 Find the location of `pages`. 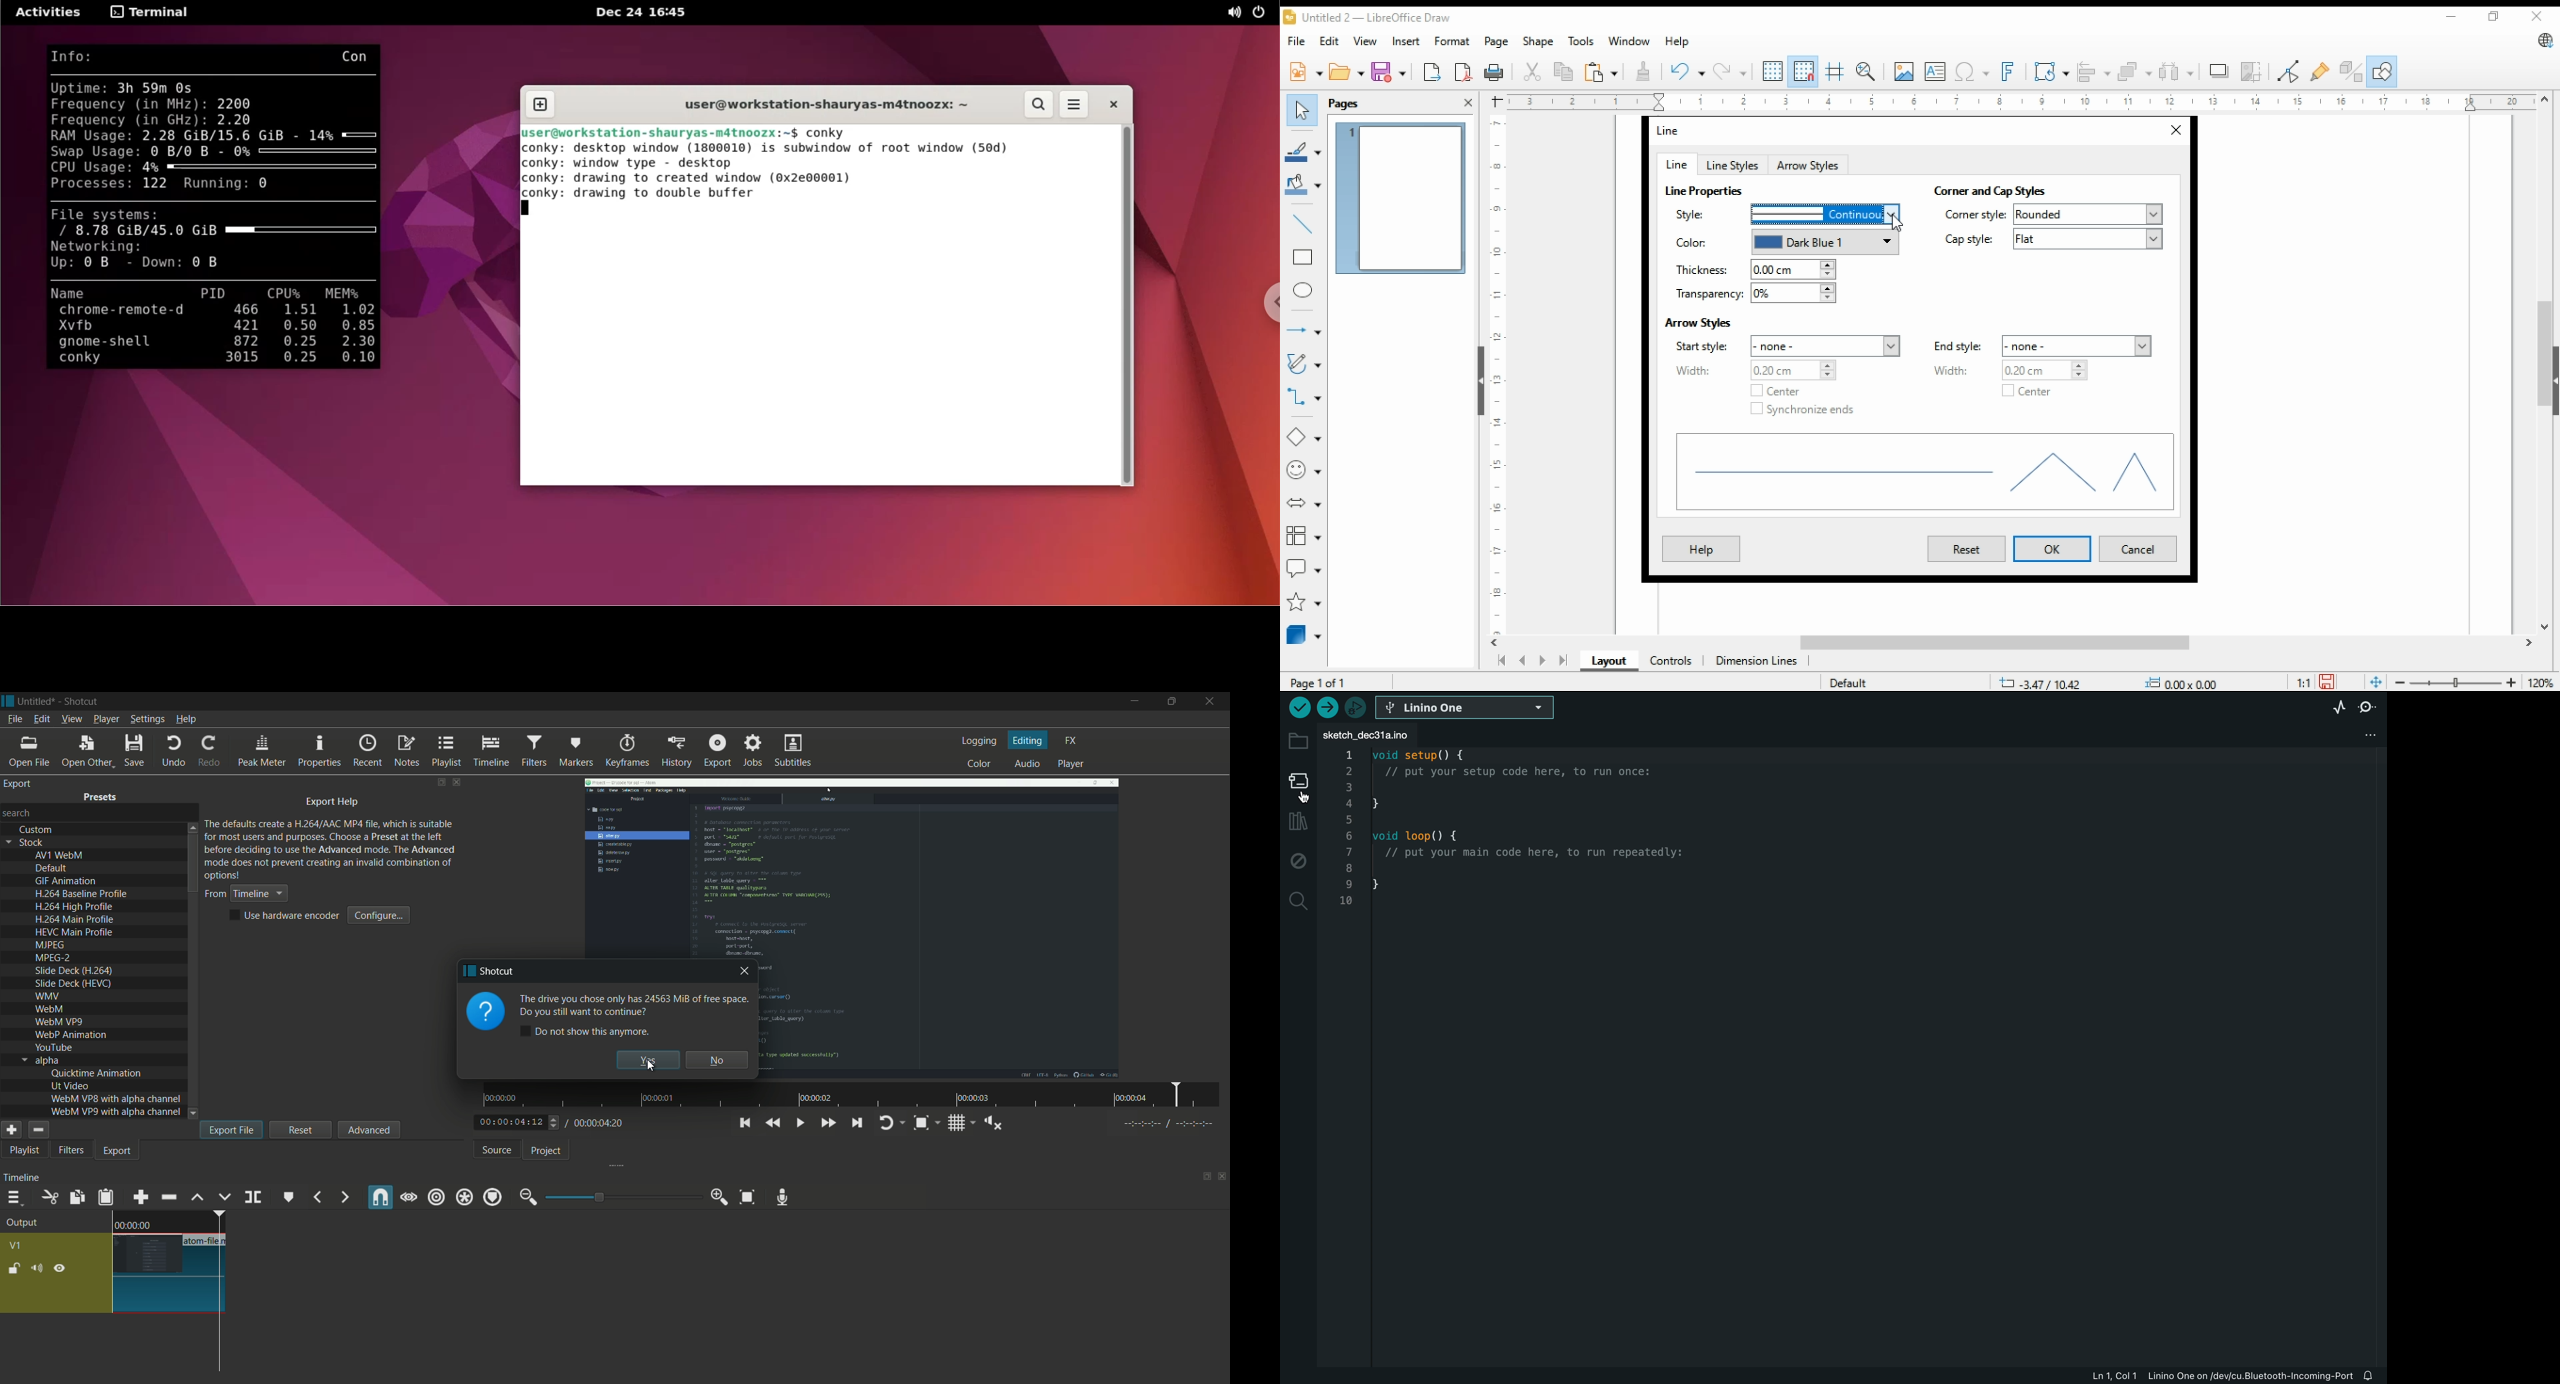

pages is located at coordinates (1350, 102).